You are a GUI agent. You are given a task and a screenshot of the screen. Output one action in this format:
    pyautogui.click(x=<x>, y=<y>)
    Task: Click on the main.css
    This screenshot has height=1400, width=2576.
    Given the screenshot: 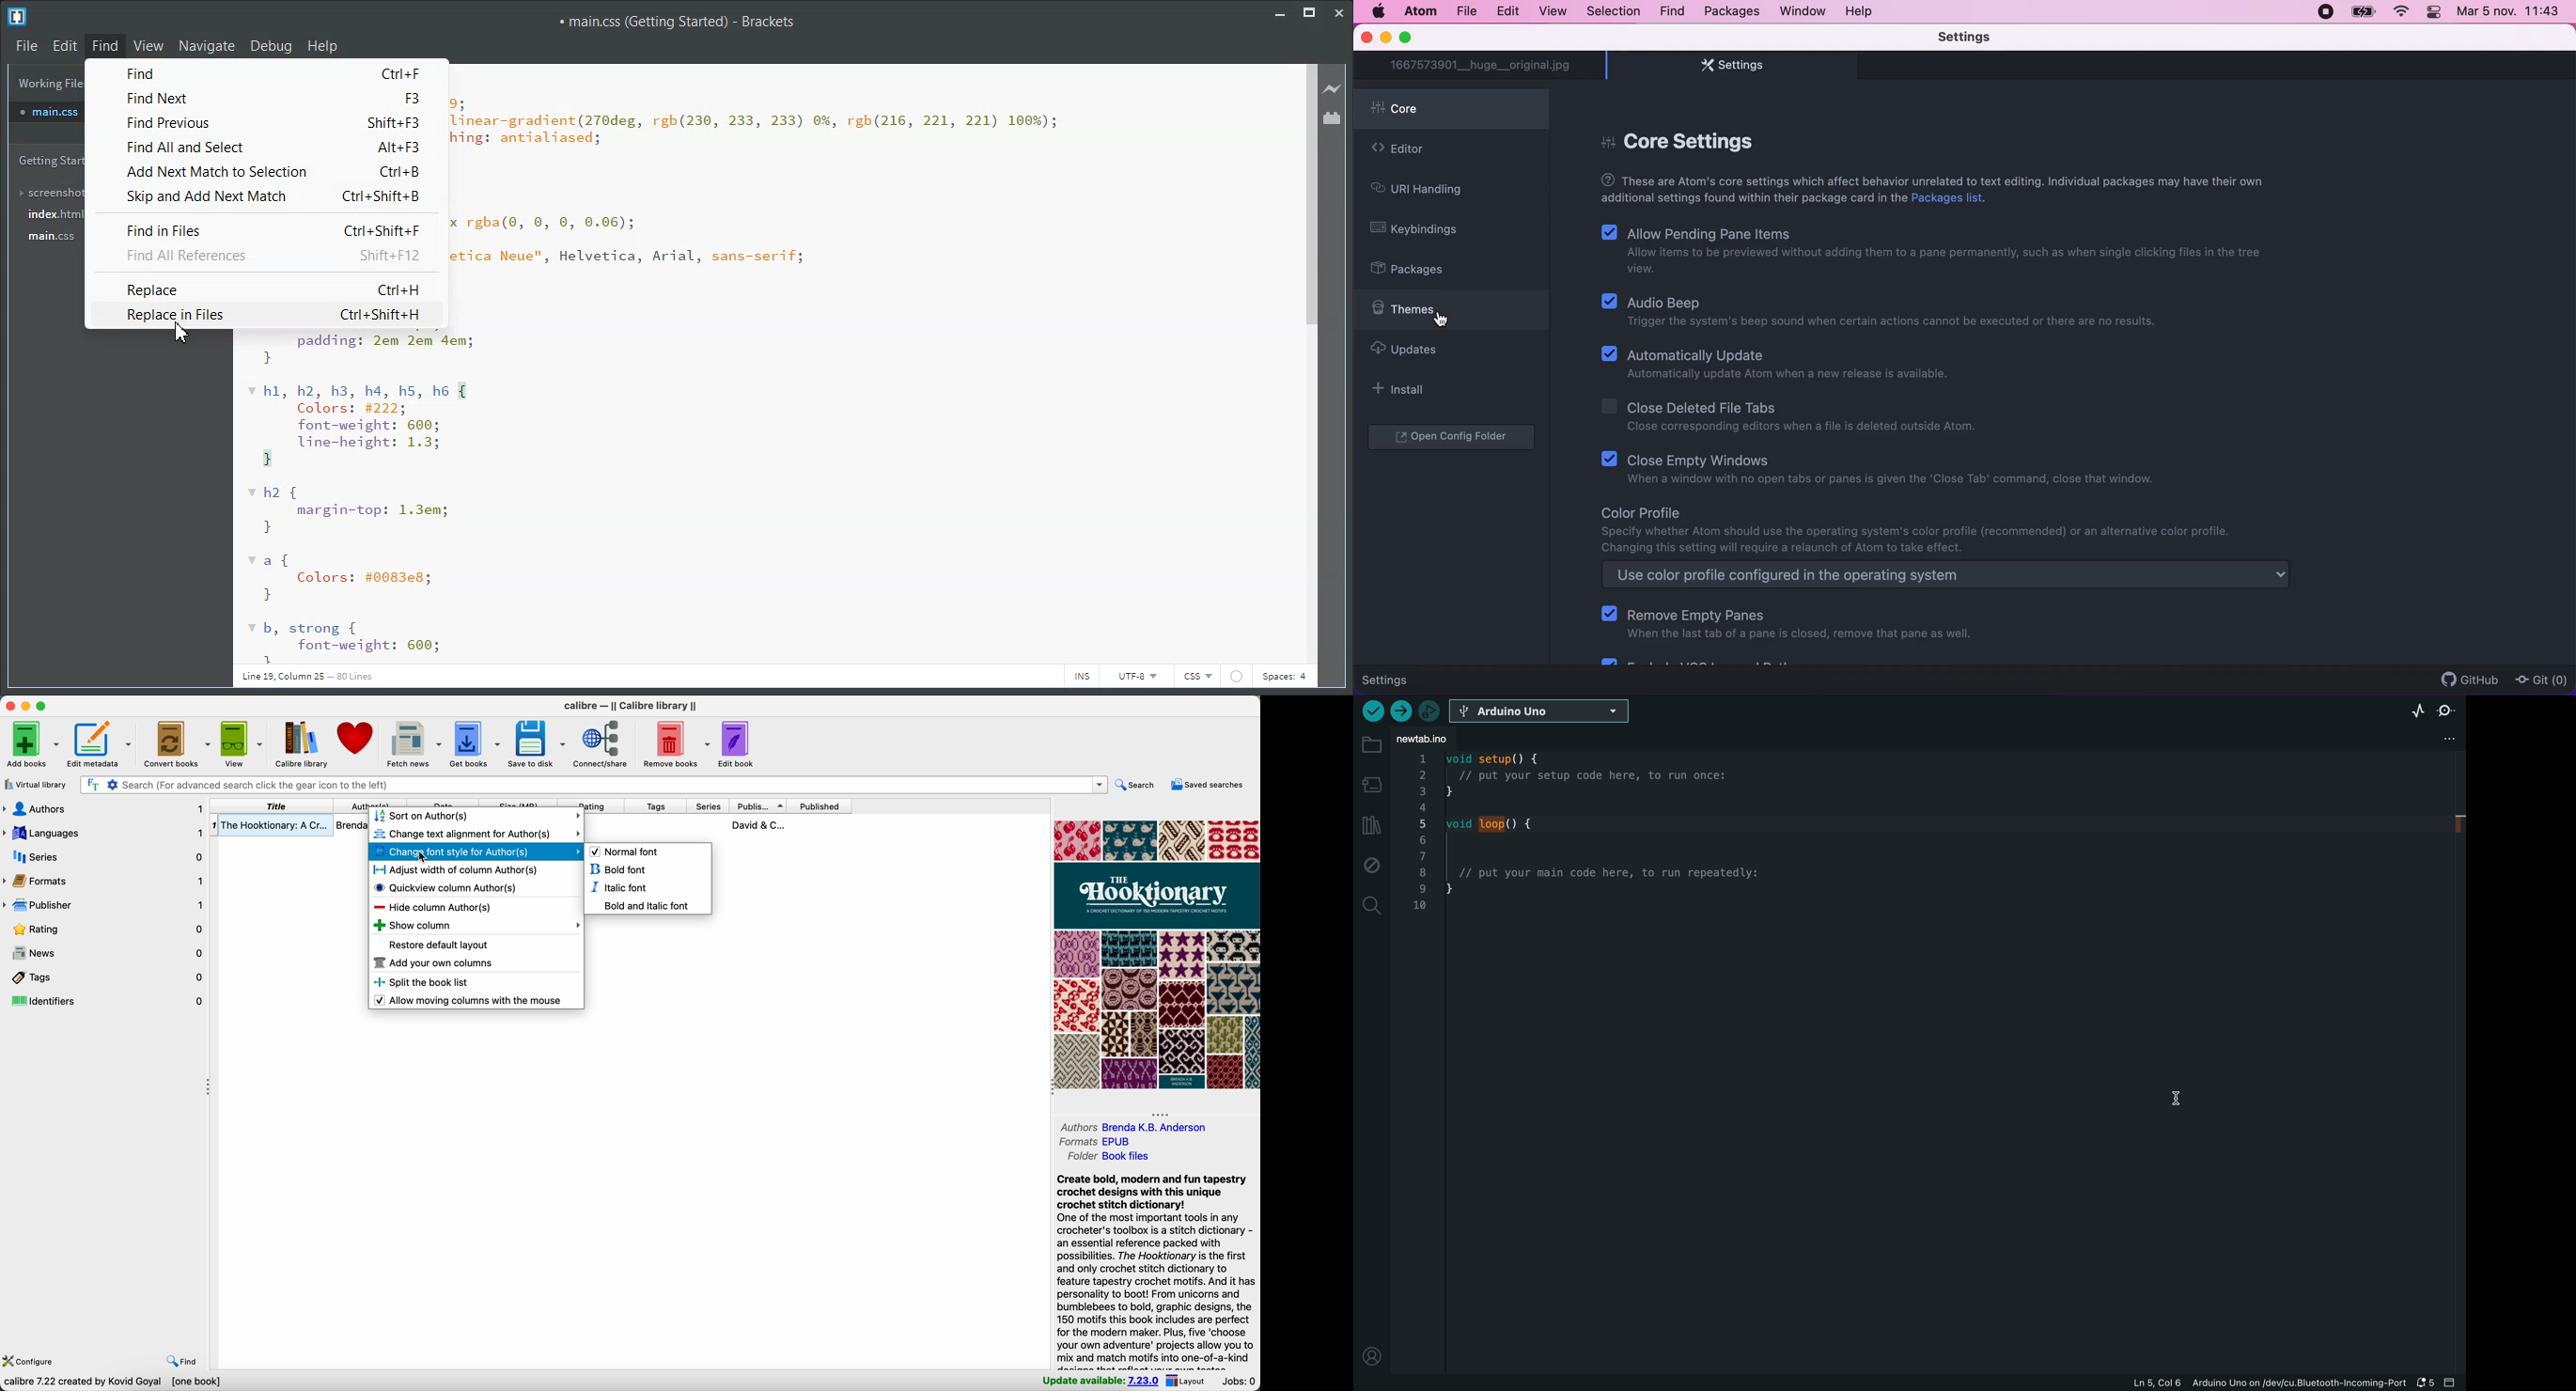 What is the action you would take?
    pyautogui.click(x=46, y=112)
    